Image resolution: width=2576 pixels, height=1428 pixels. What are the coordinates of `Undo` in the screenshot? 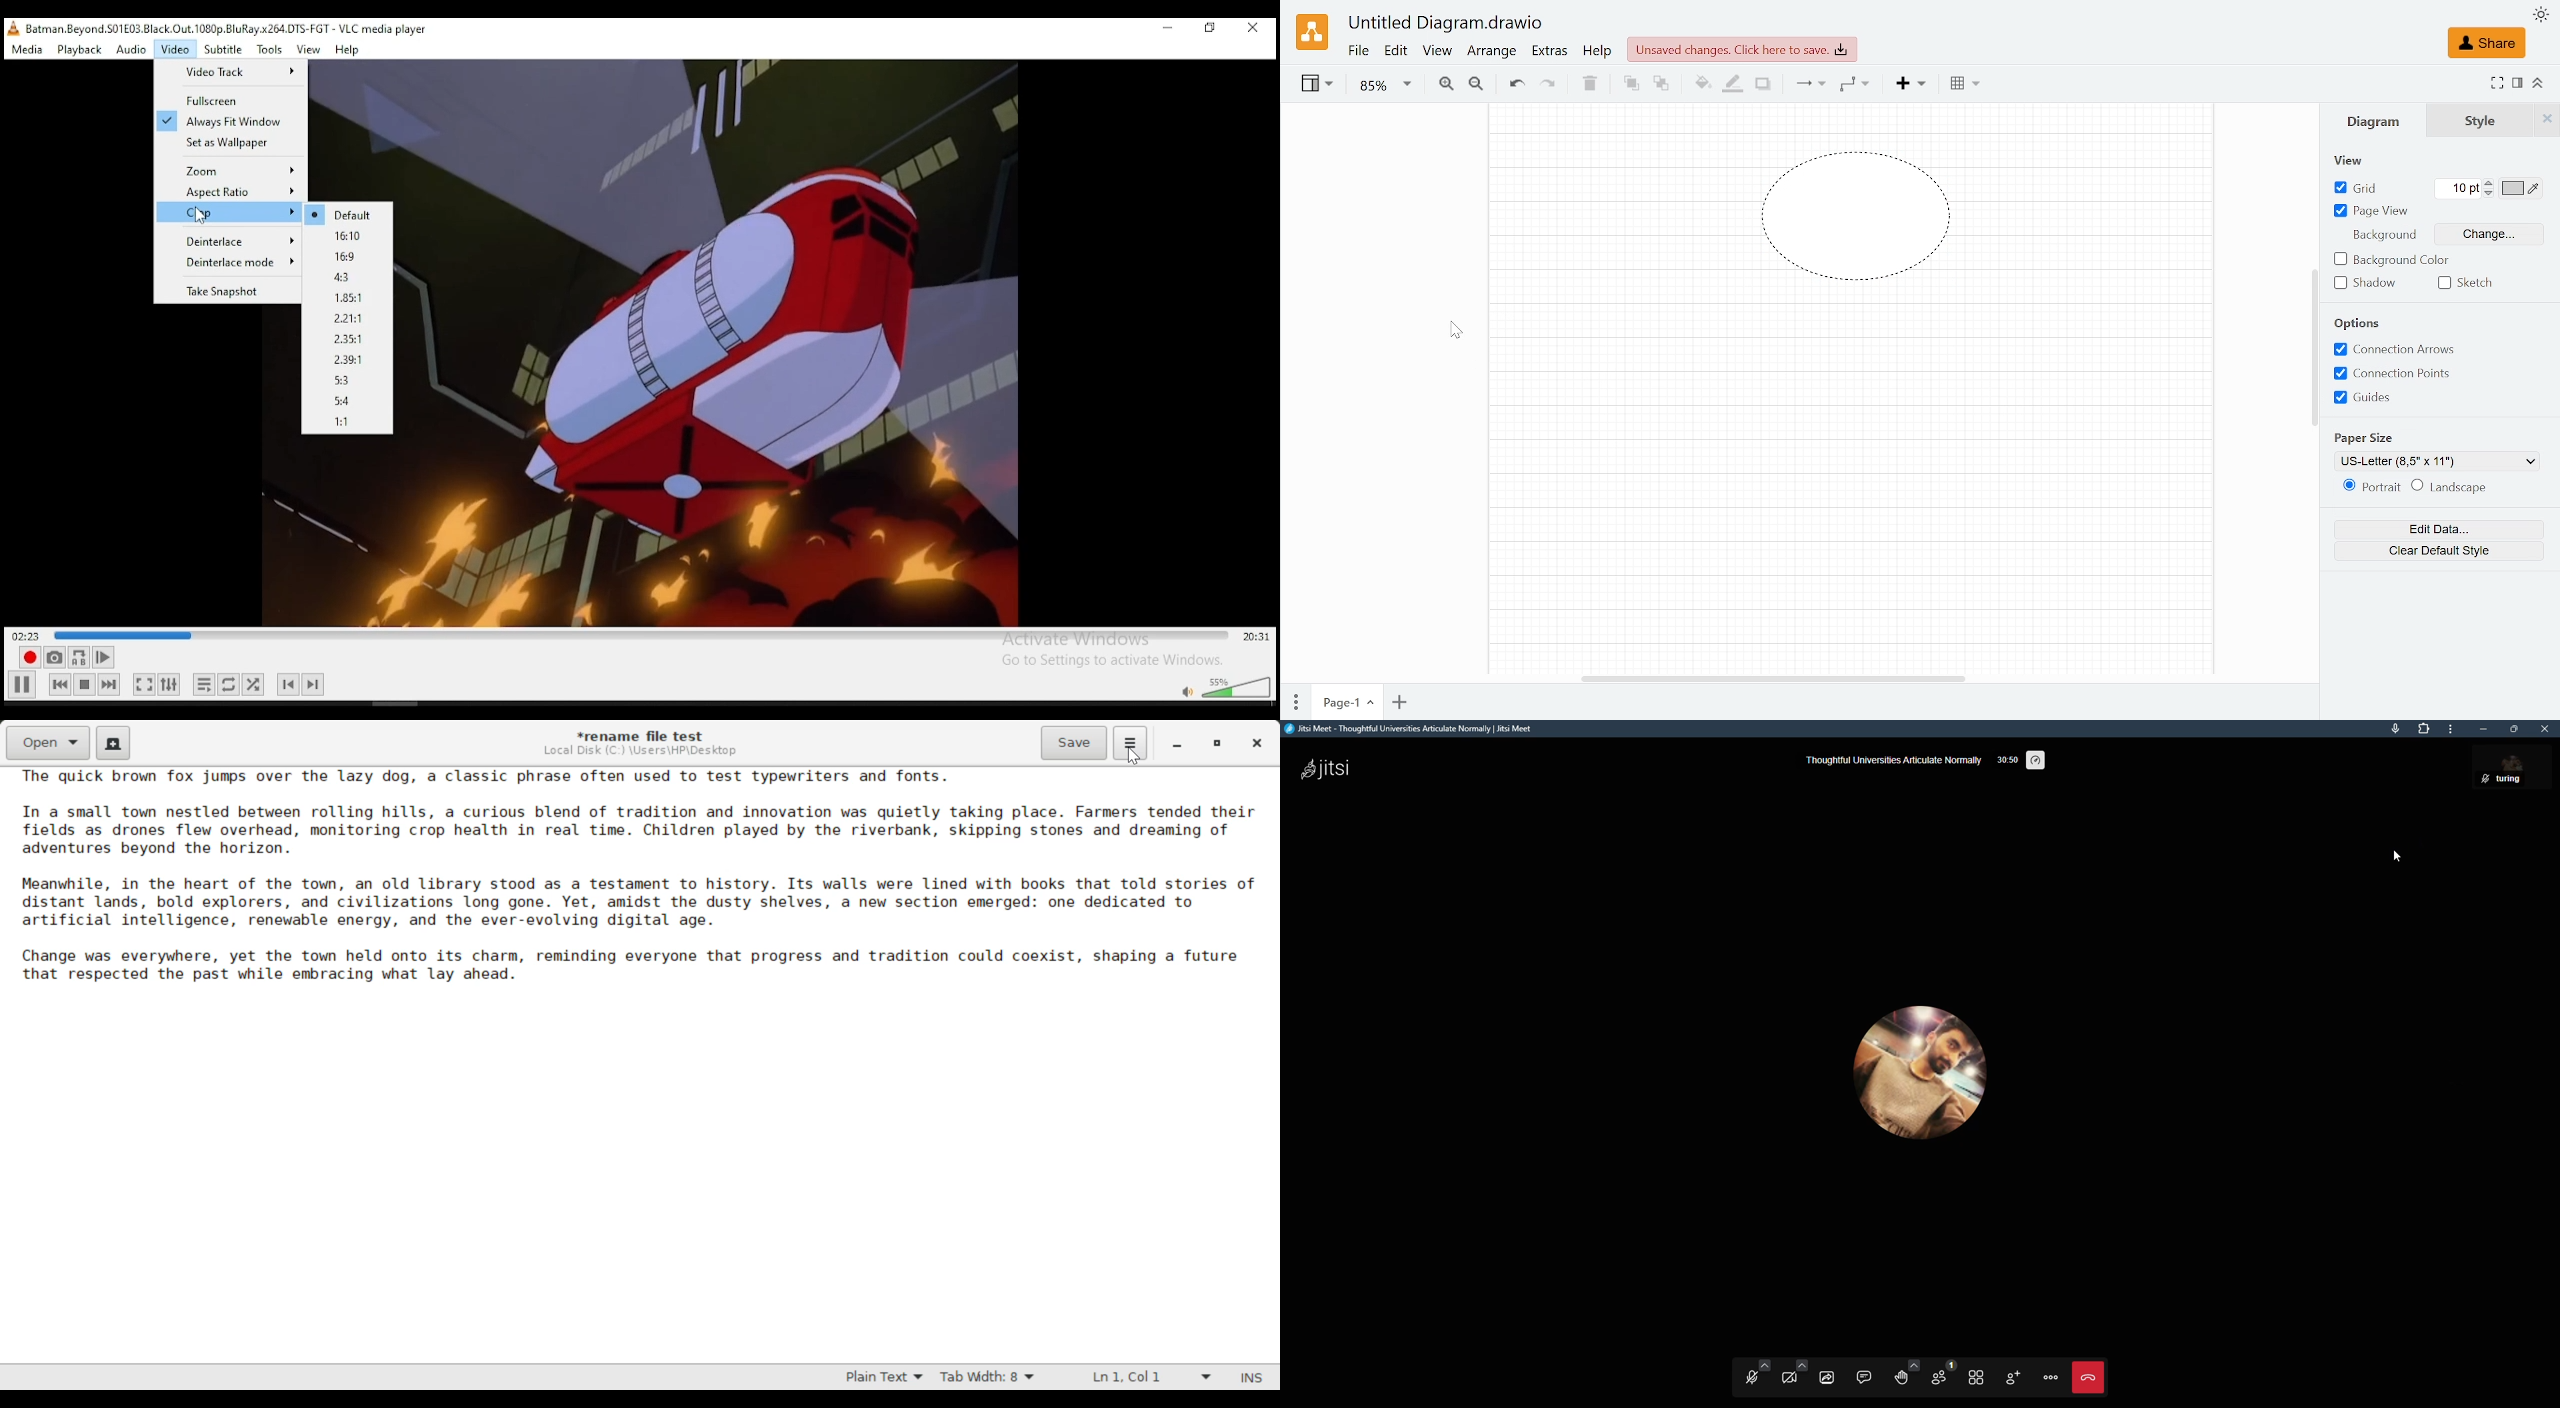 It's located at (1517, 85).